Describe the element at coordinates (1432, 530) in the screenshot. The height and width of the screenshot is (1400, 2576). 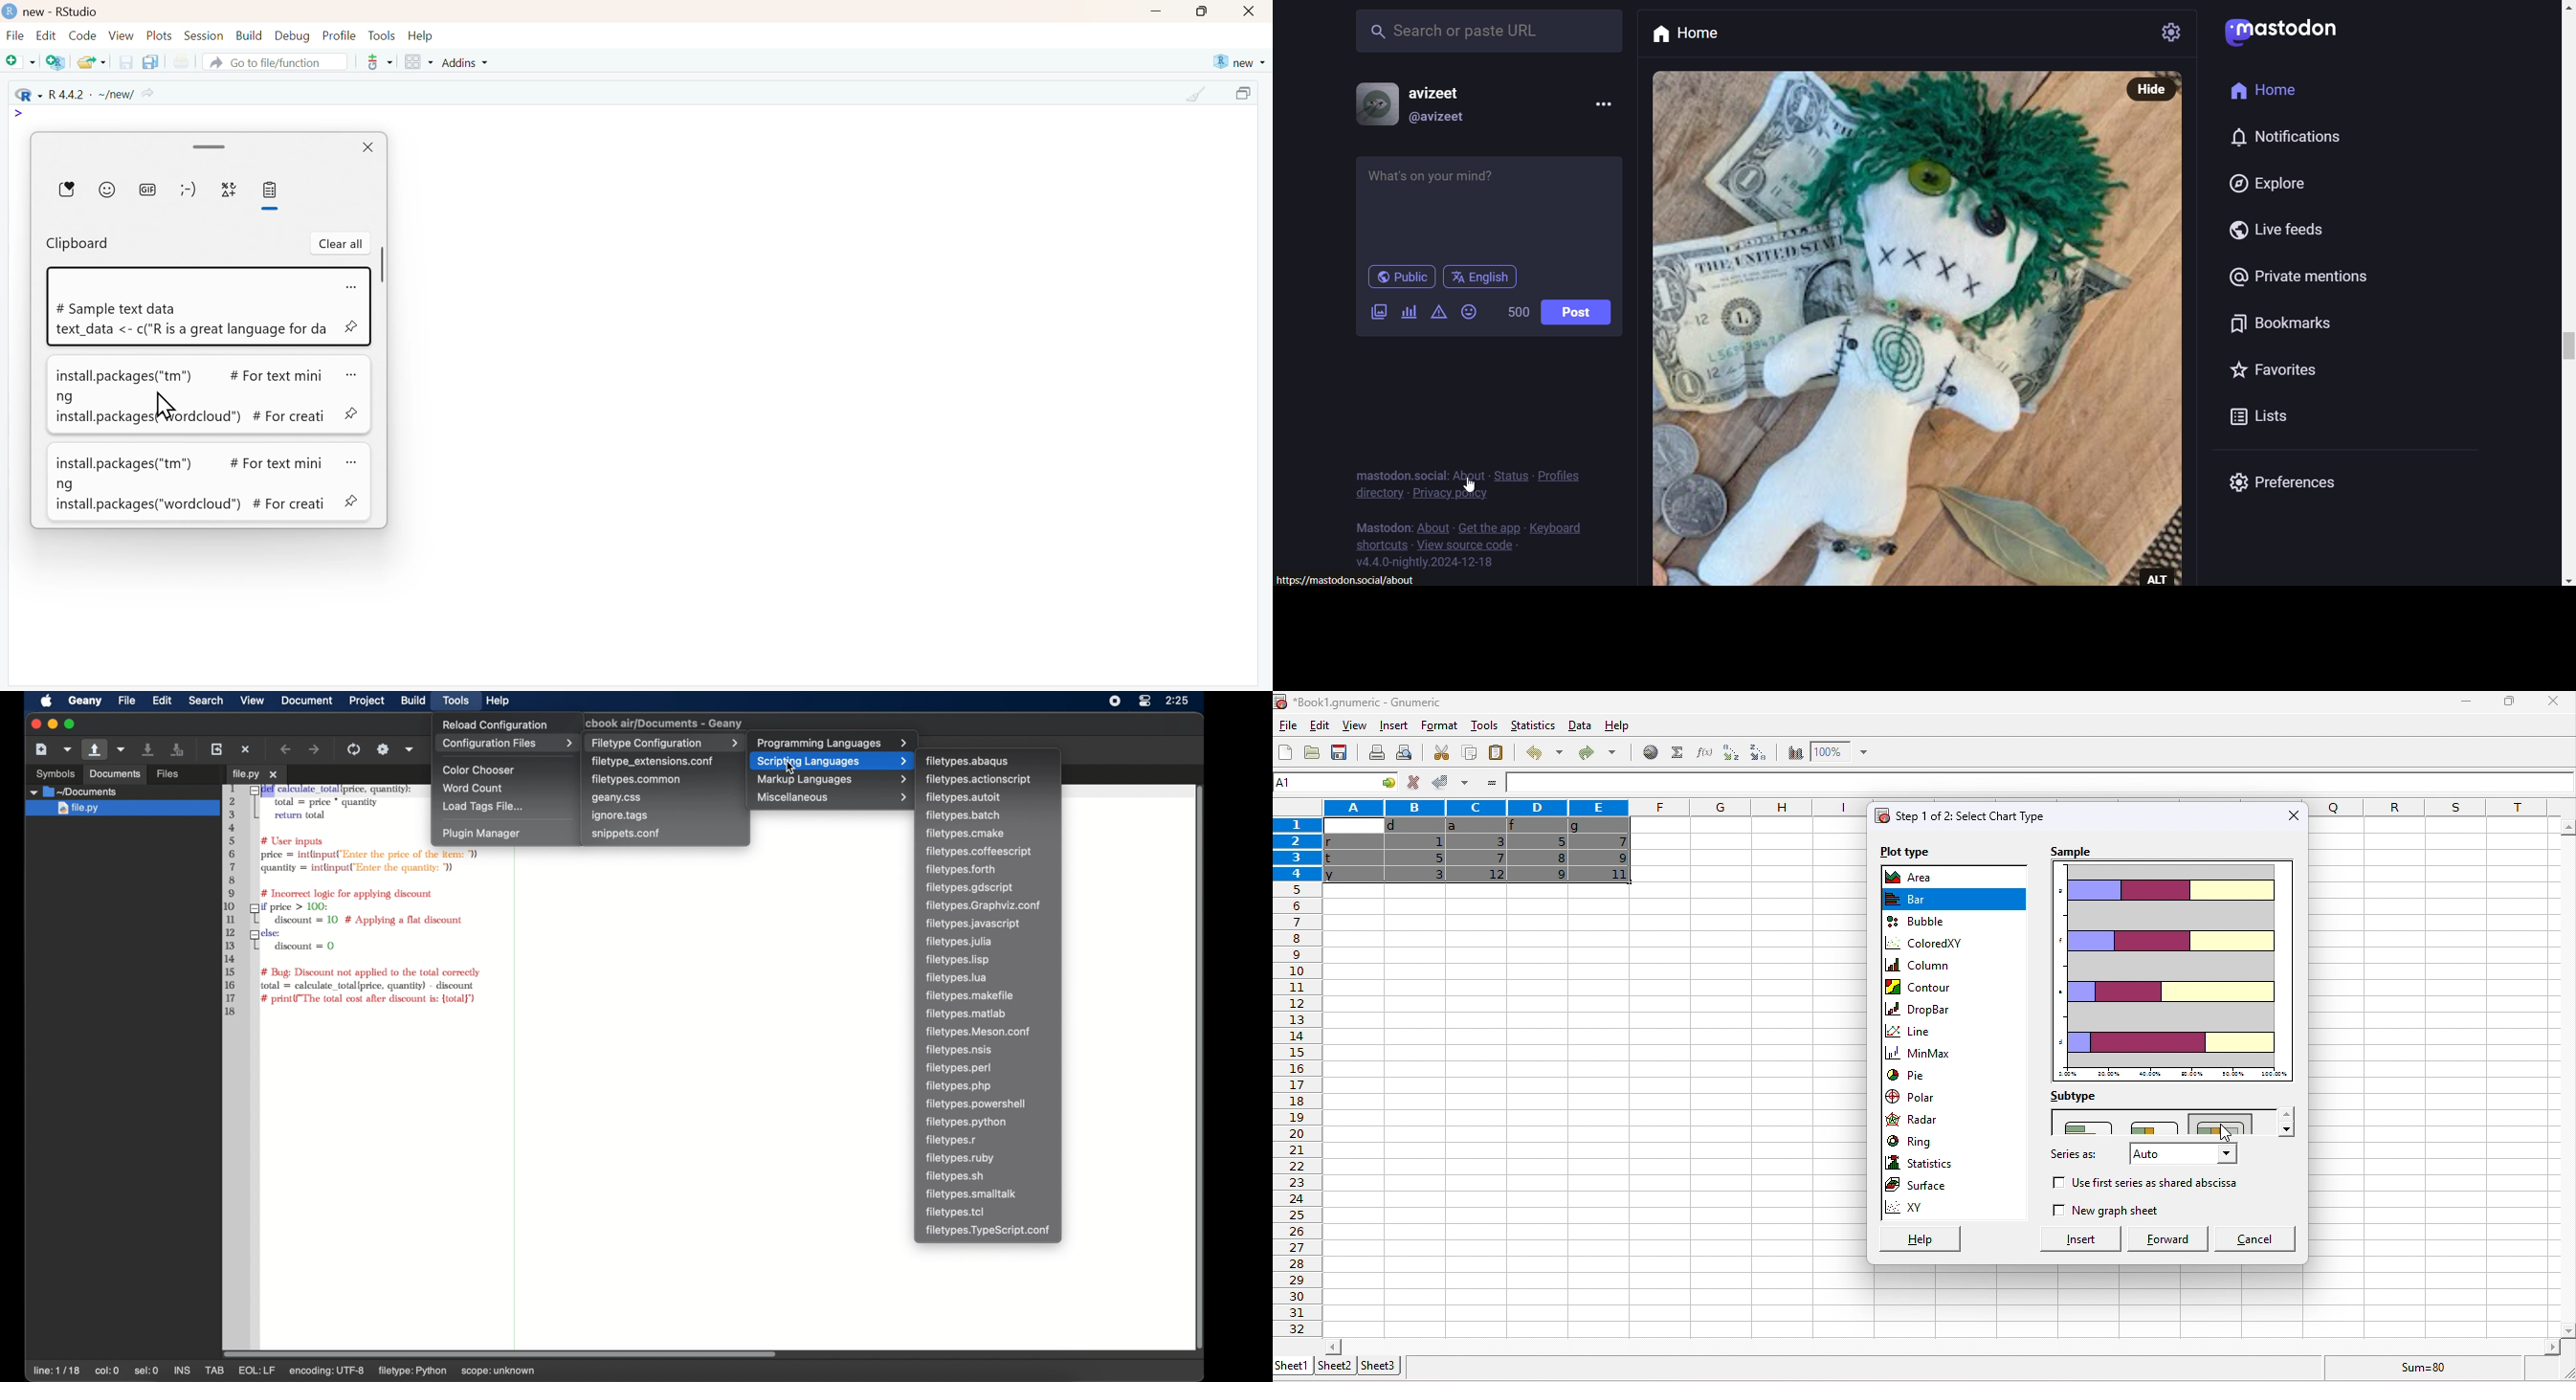
I see `about` at that location.